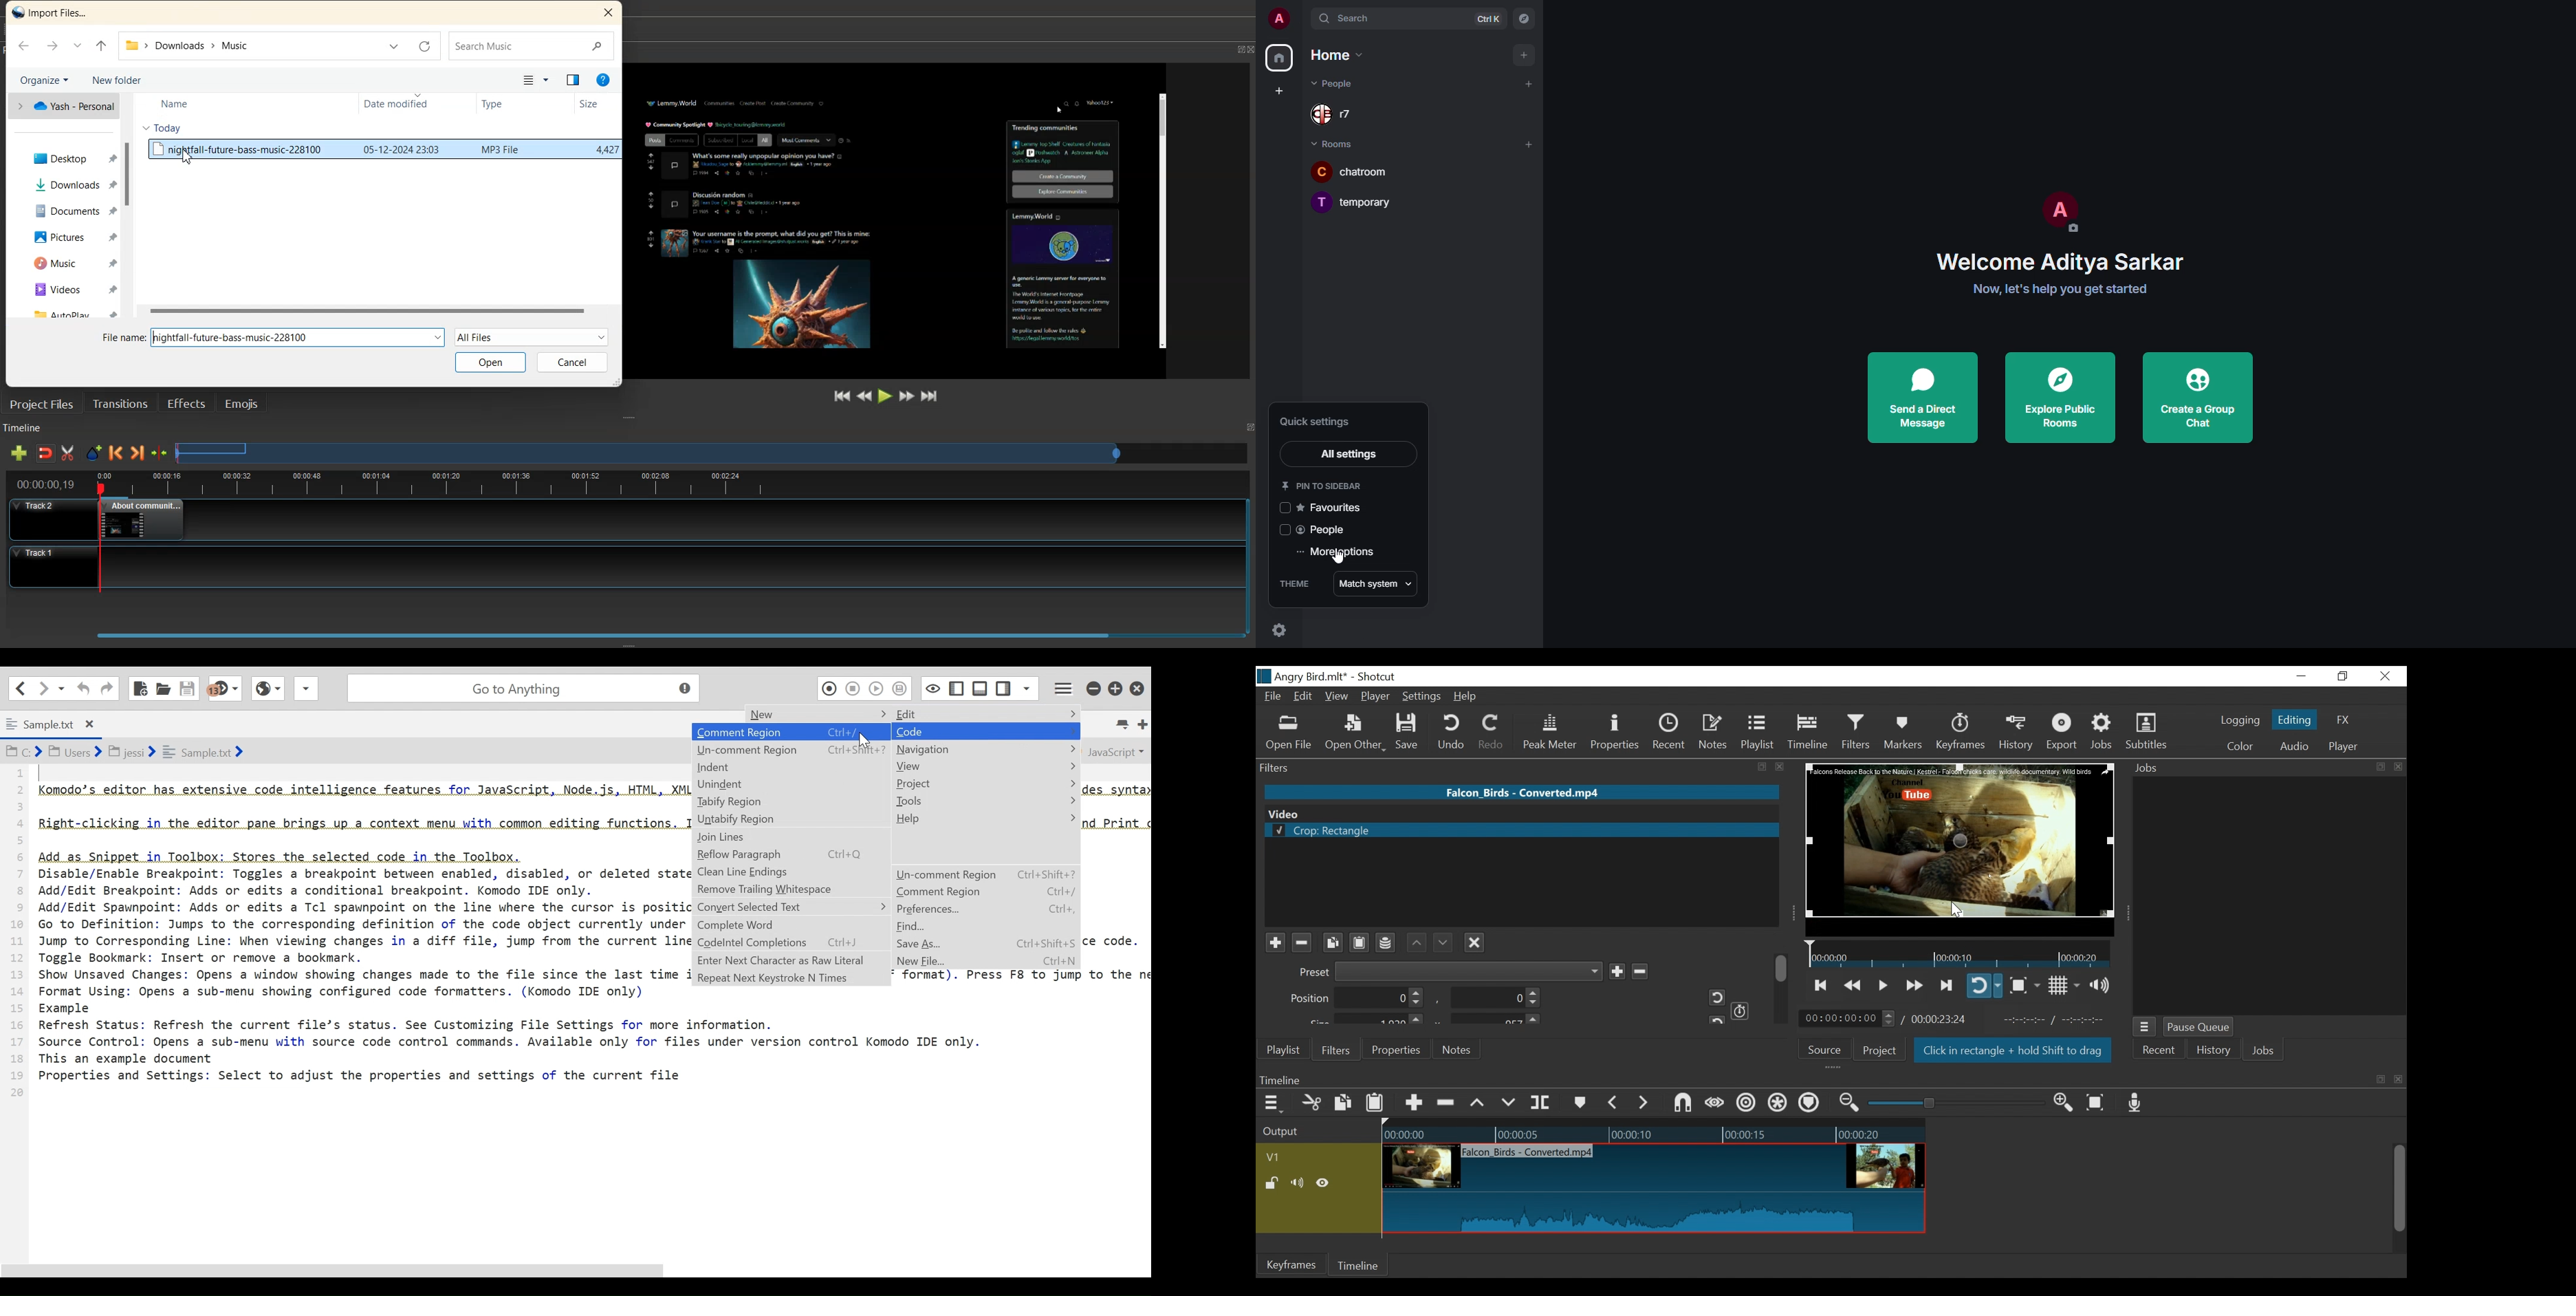 This screenshot has width=2576, height=1316. Describe the element at coordinates (1764, 767) in the screenshot. I see `copy` at that location.